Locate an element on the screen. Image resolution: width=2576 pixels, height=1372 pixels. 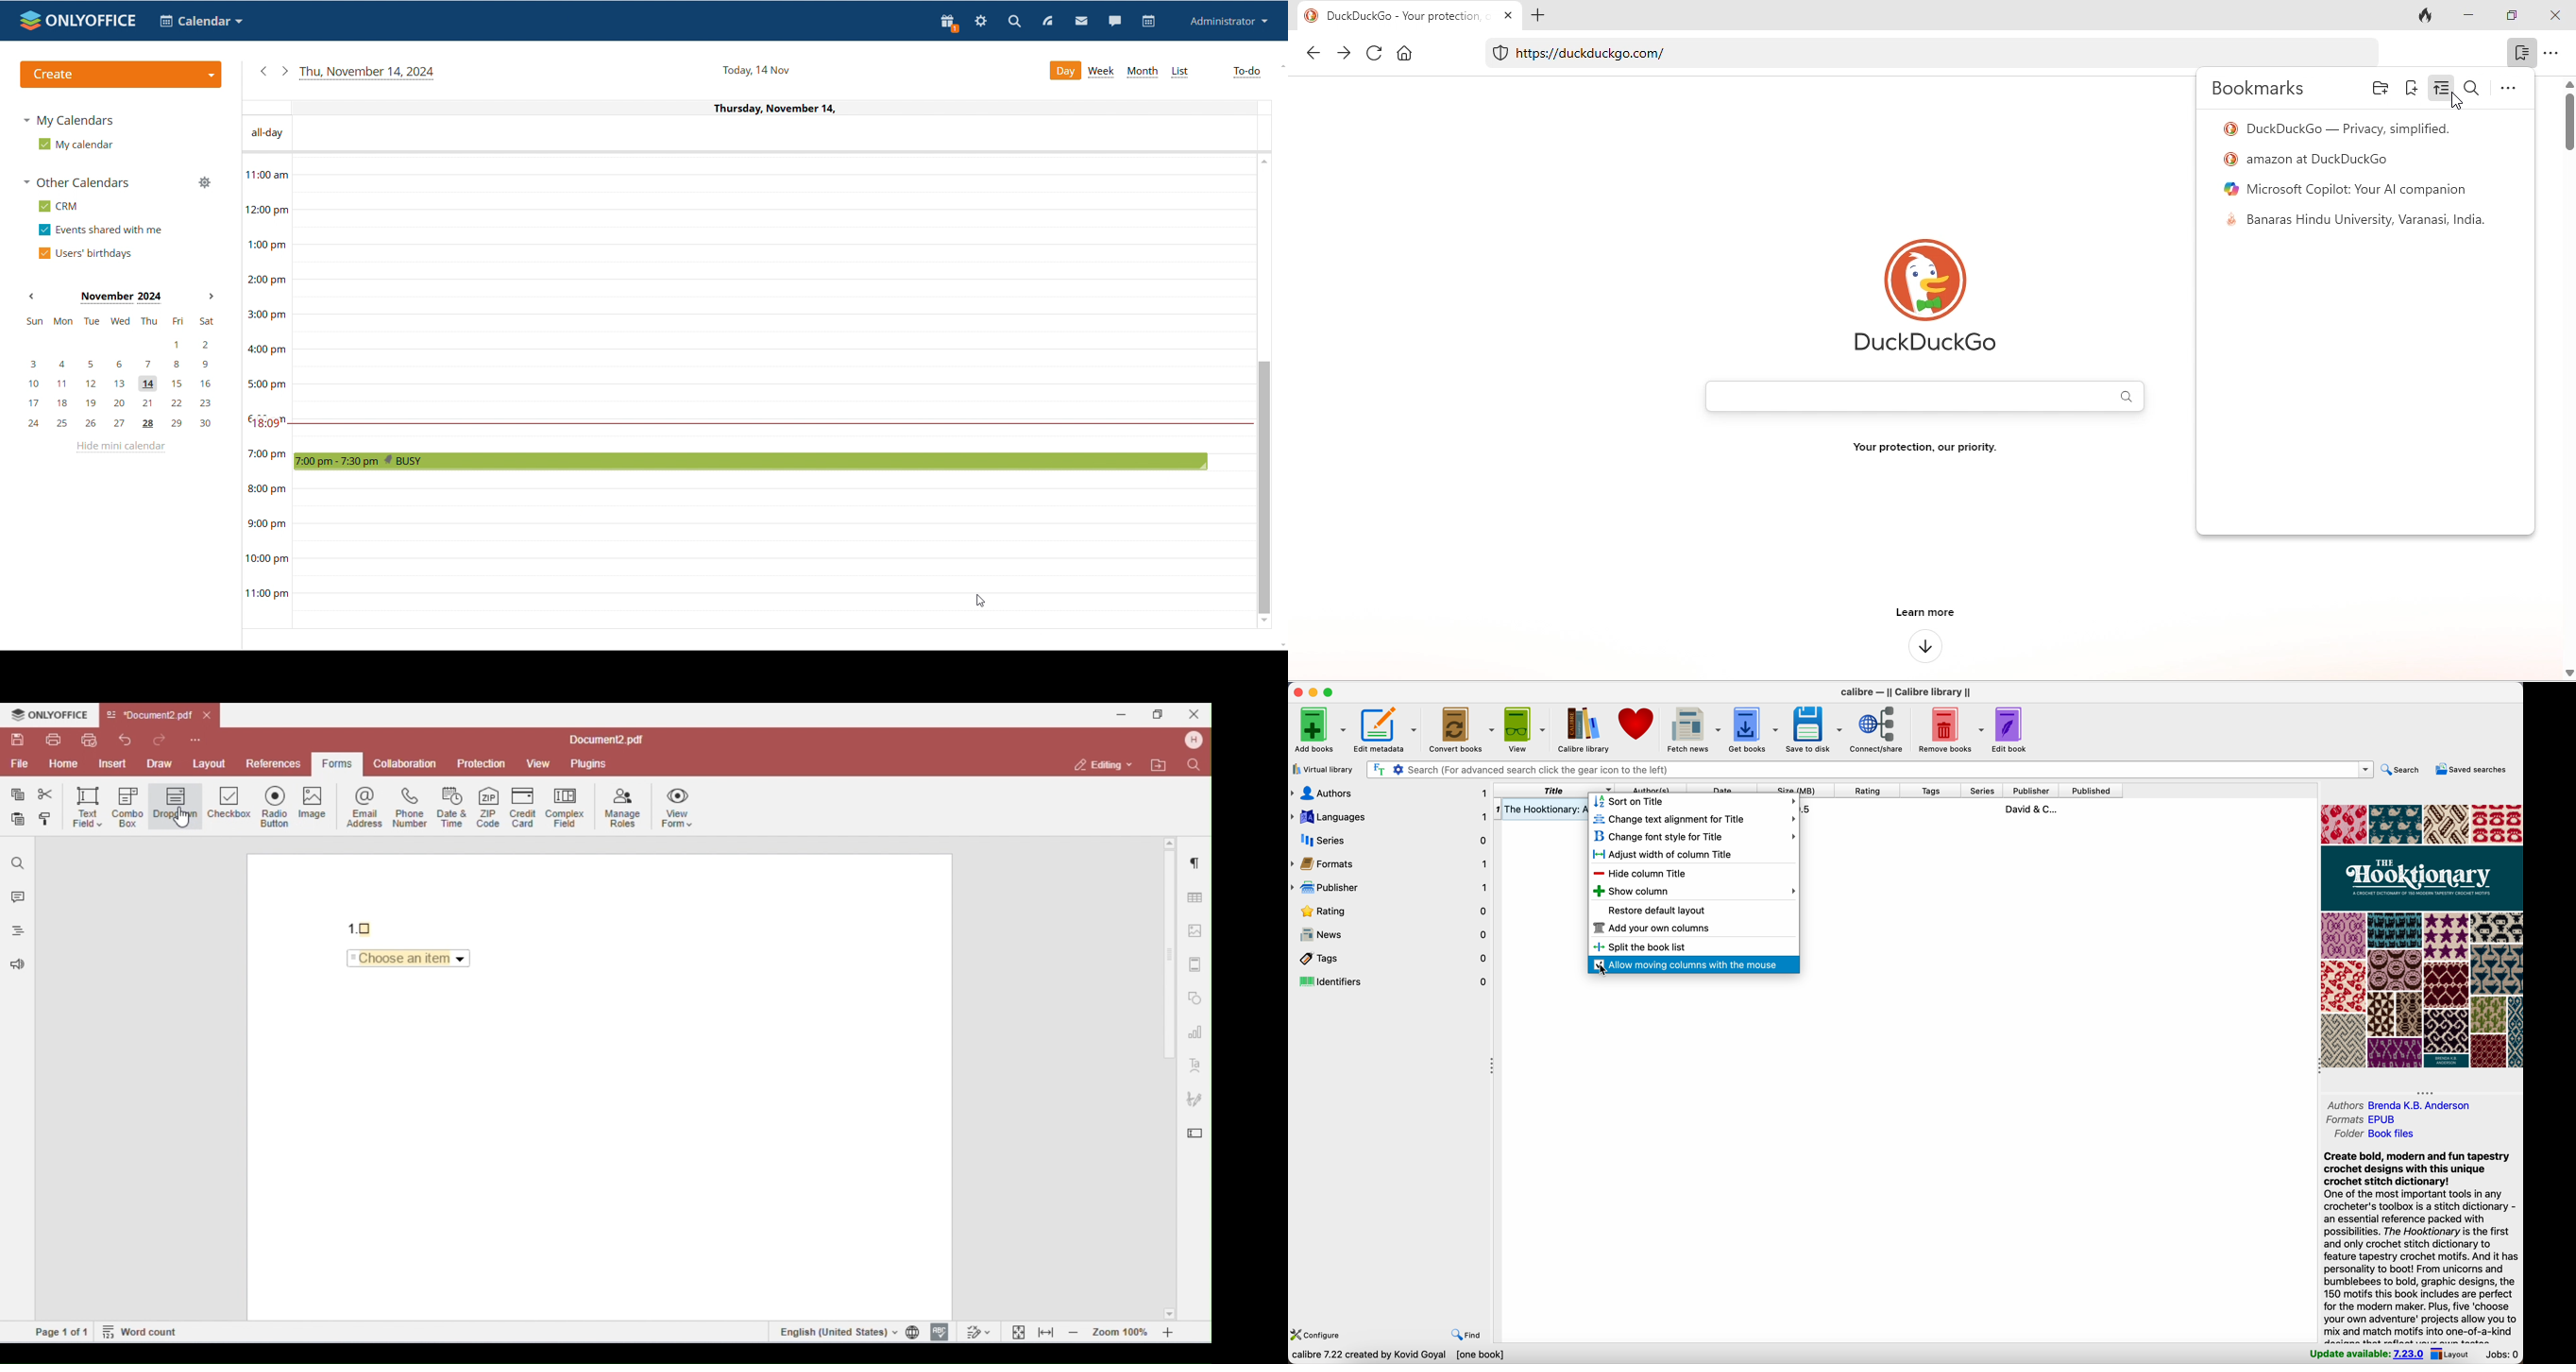
refresh is located at coordinates (1372, 55).